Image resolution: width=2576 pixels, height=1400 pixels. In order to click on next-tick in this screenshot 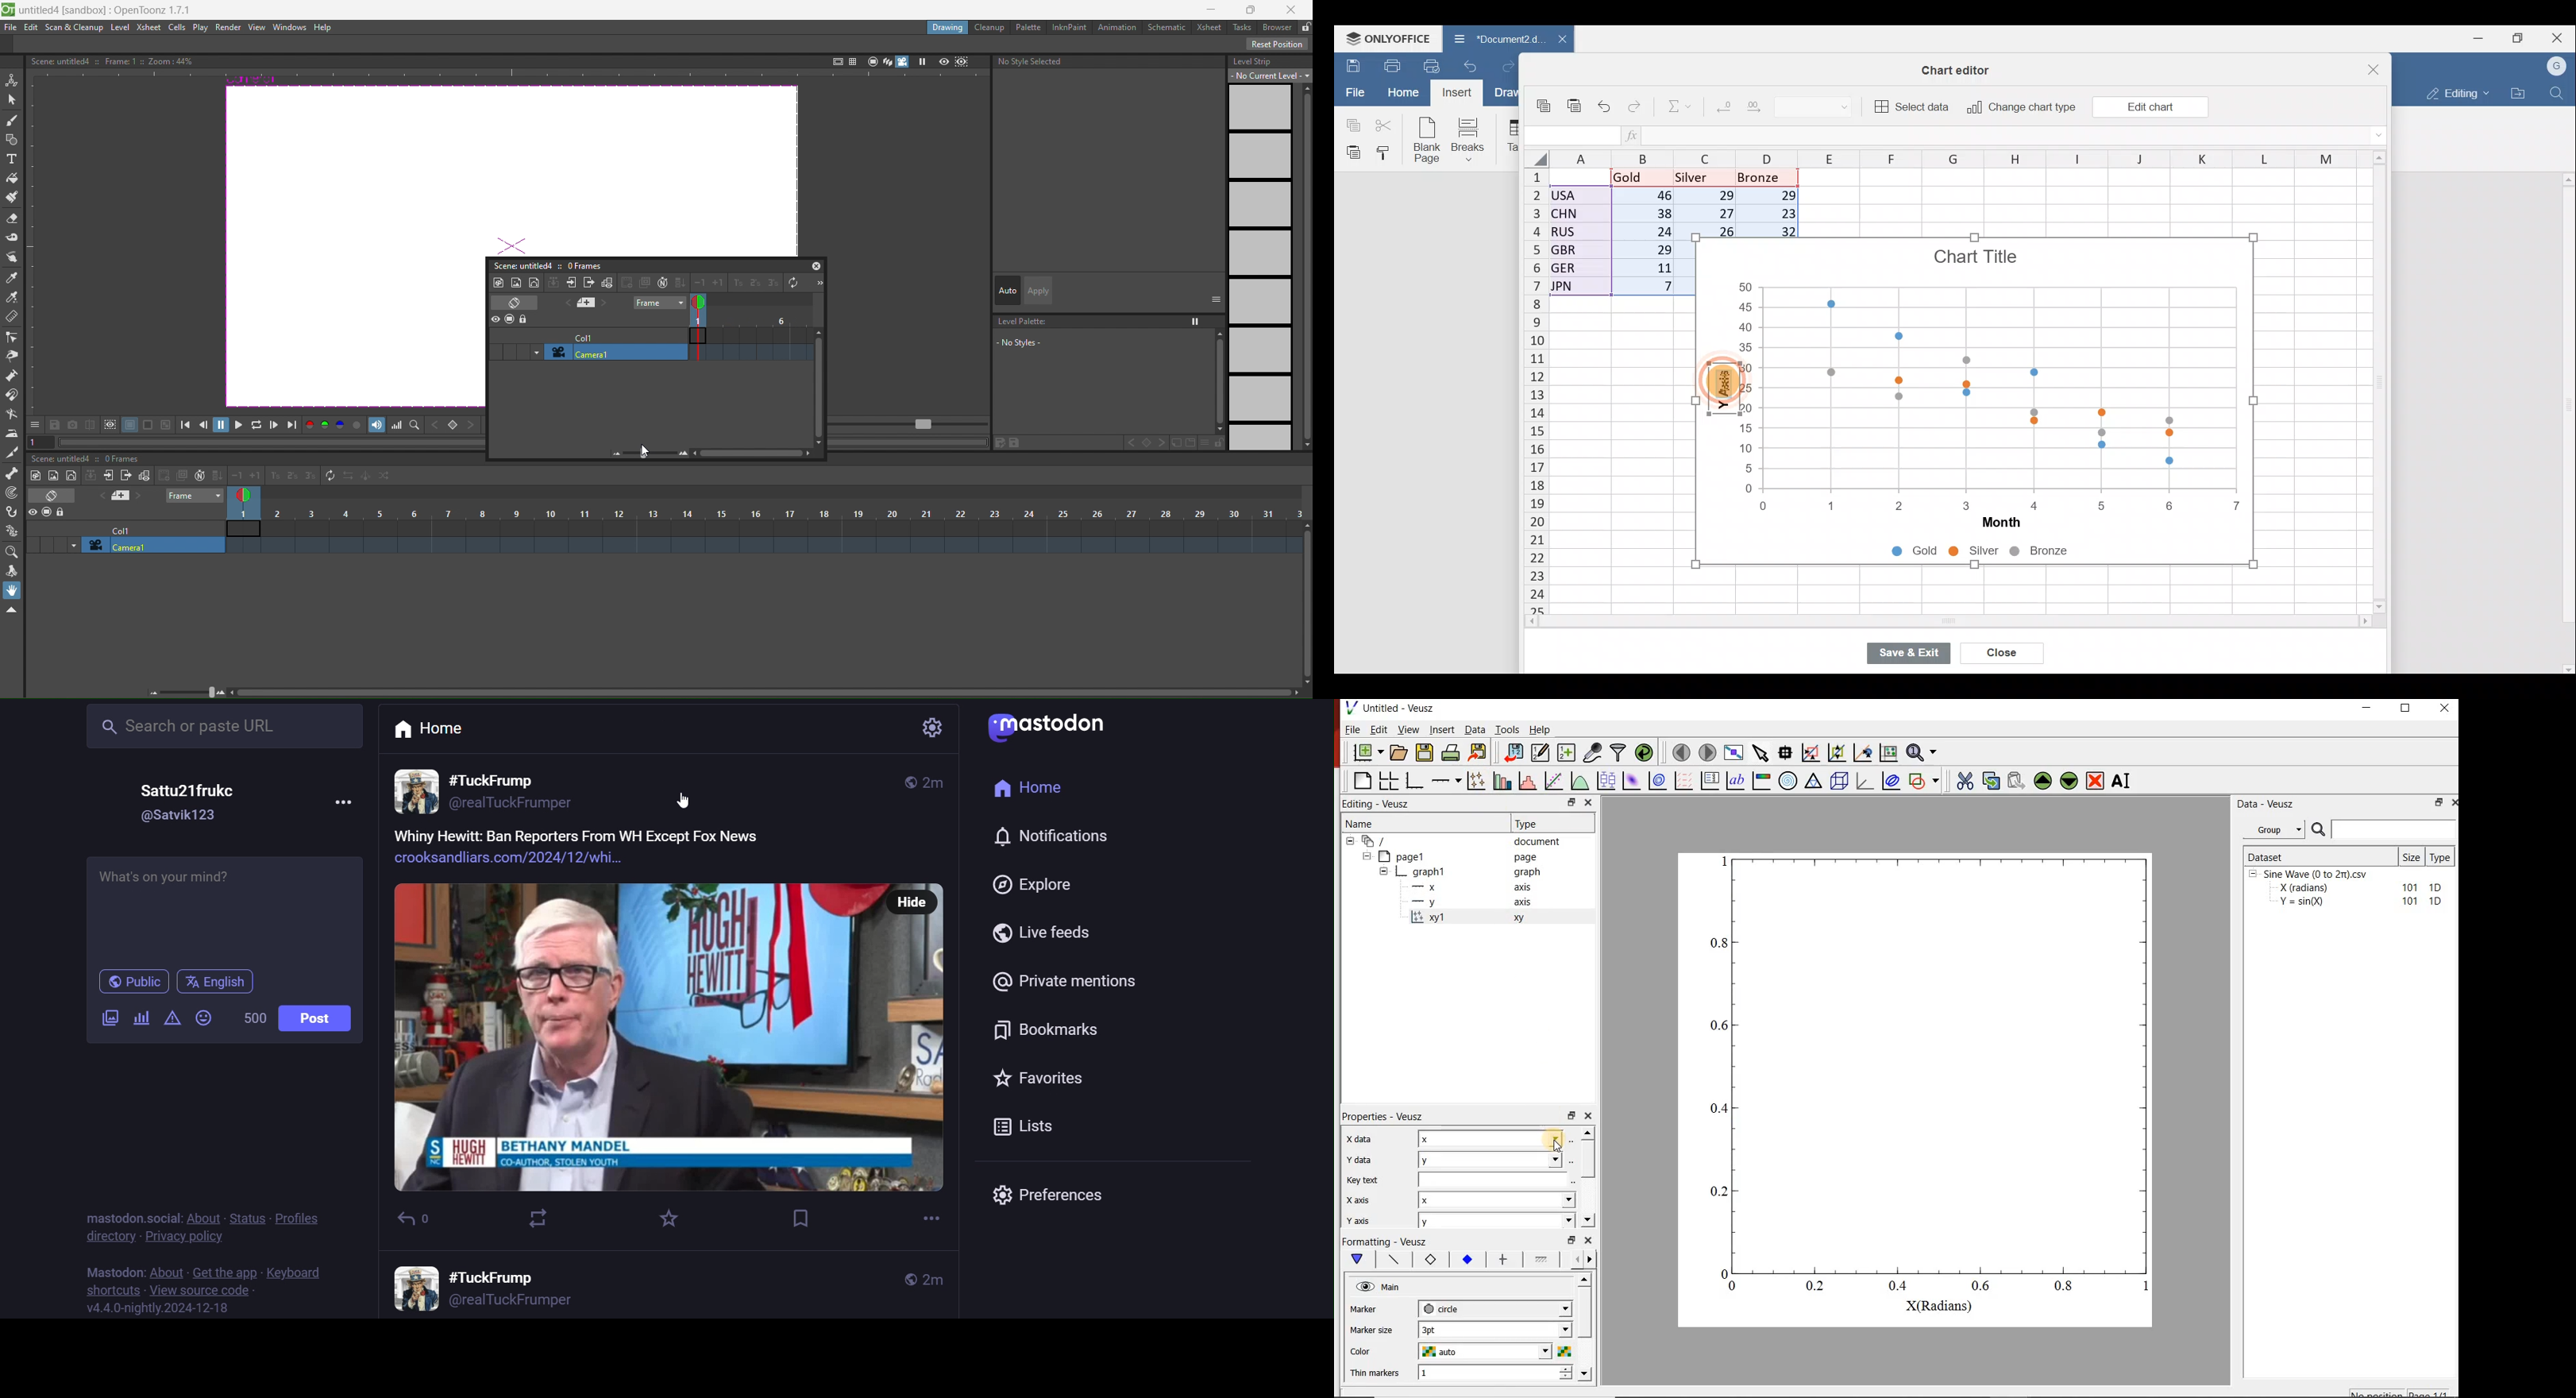, I will do `click(1495, 1308)`.